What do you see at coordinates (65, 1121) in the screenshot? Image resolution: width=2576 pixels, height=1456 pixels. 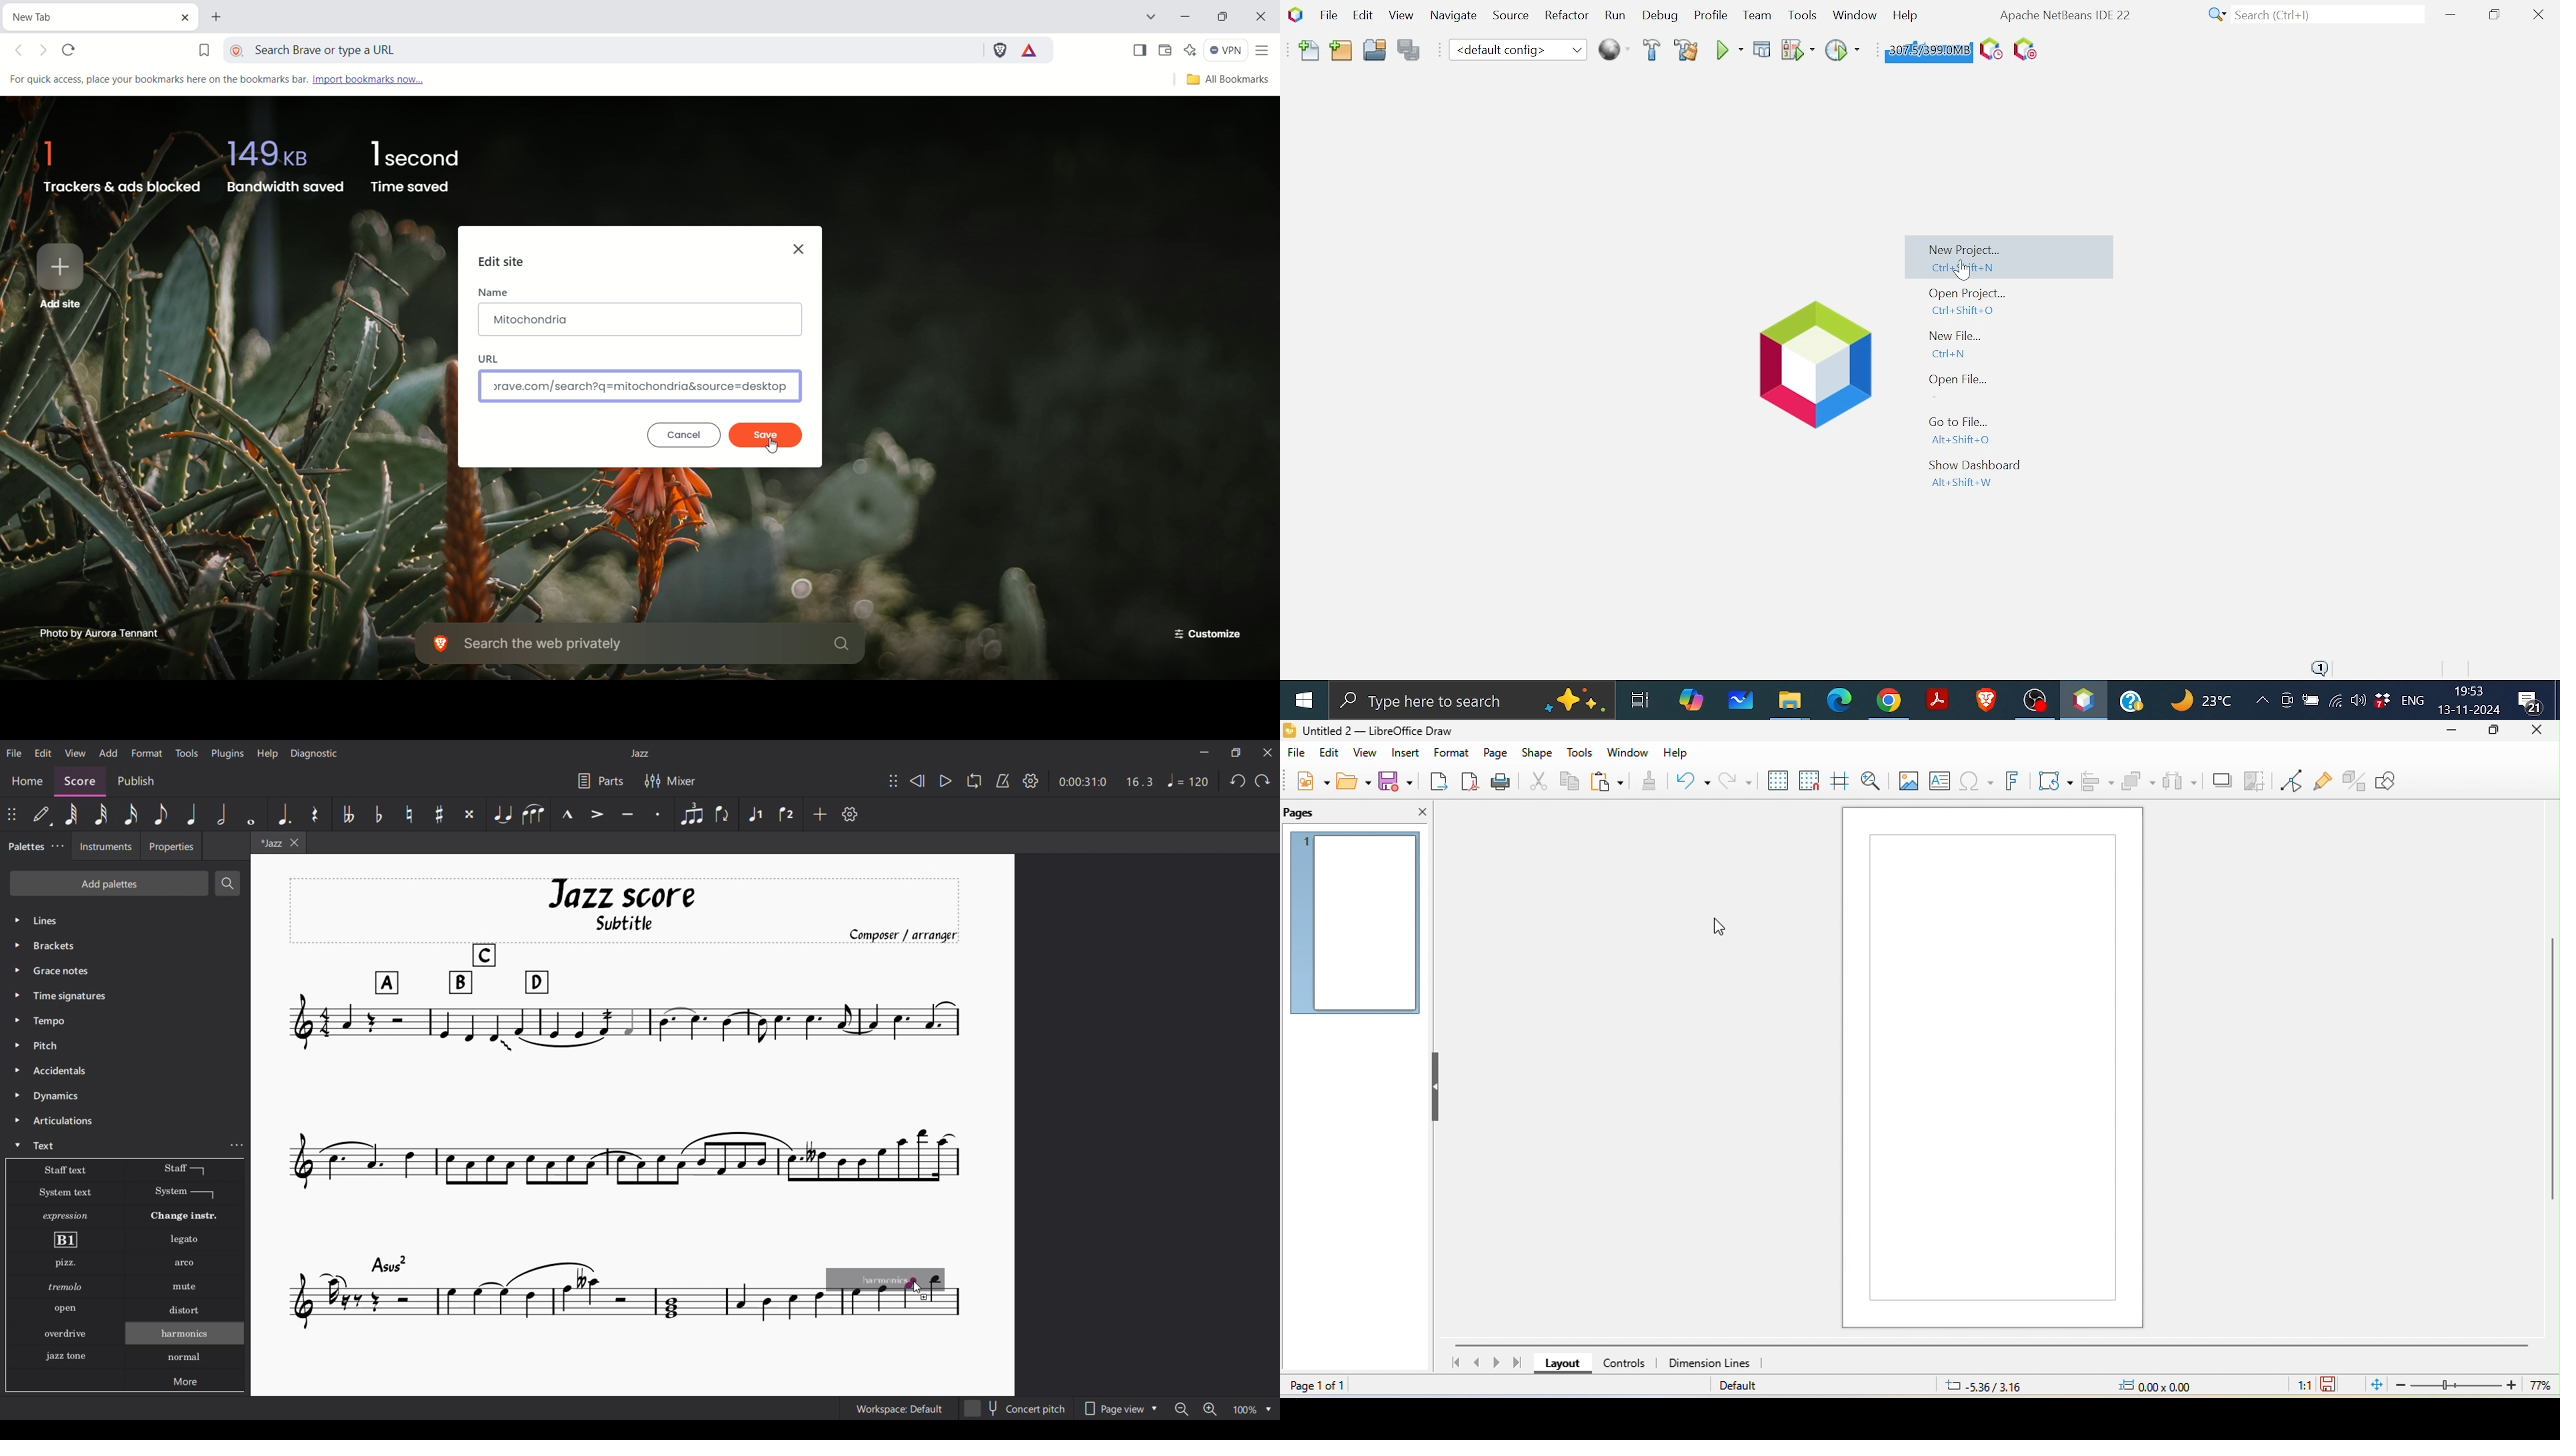 I see `Articulation` at bounding box center [65, 1121].